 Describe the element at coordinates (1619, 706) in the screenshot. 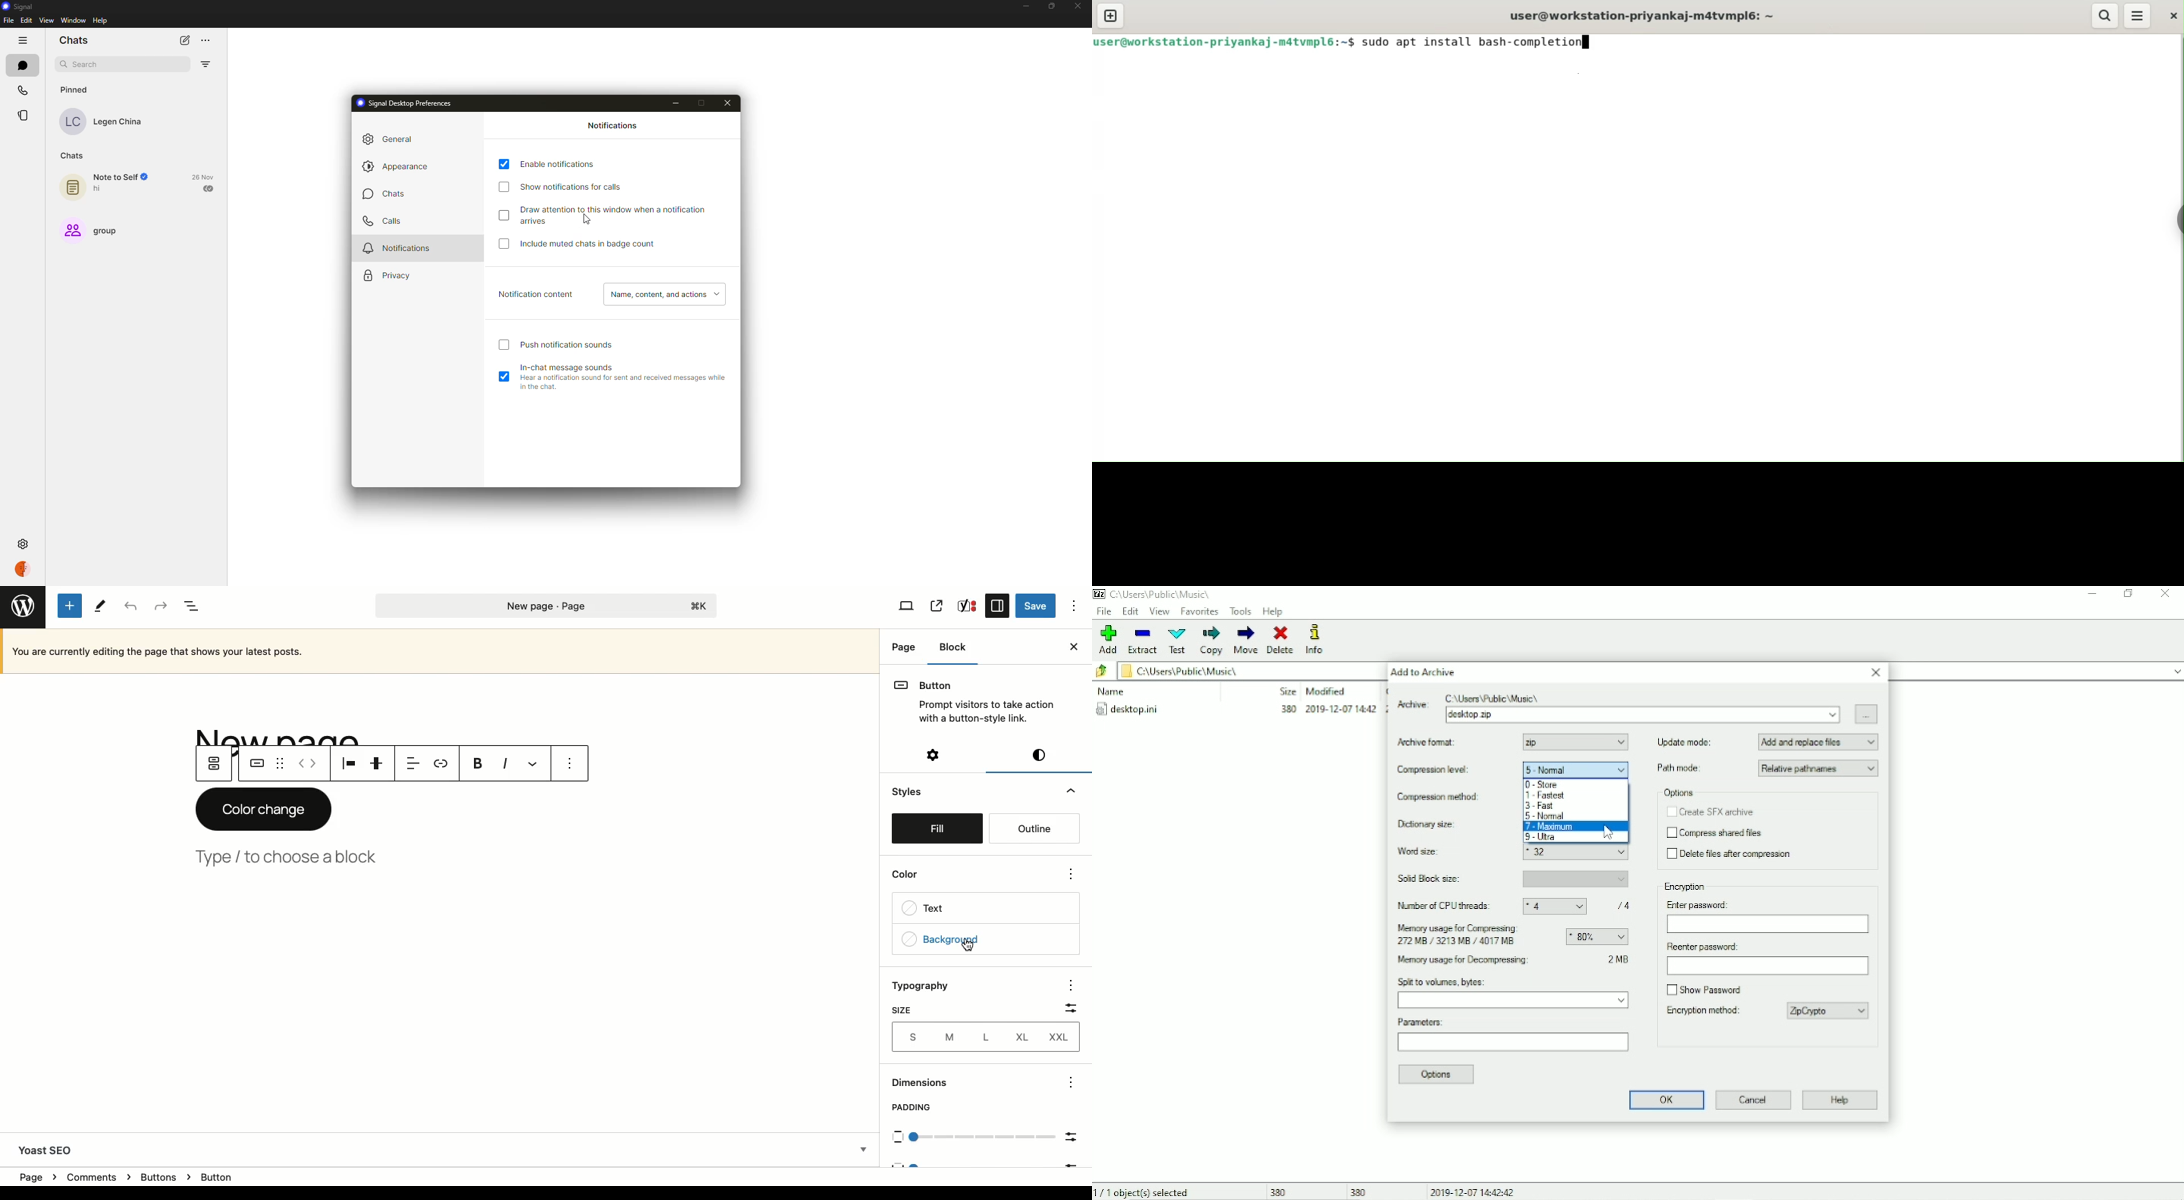

I see `Archive` at that location.